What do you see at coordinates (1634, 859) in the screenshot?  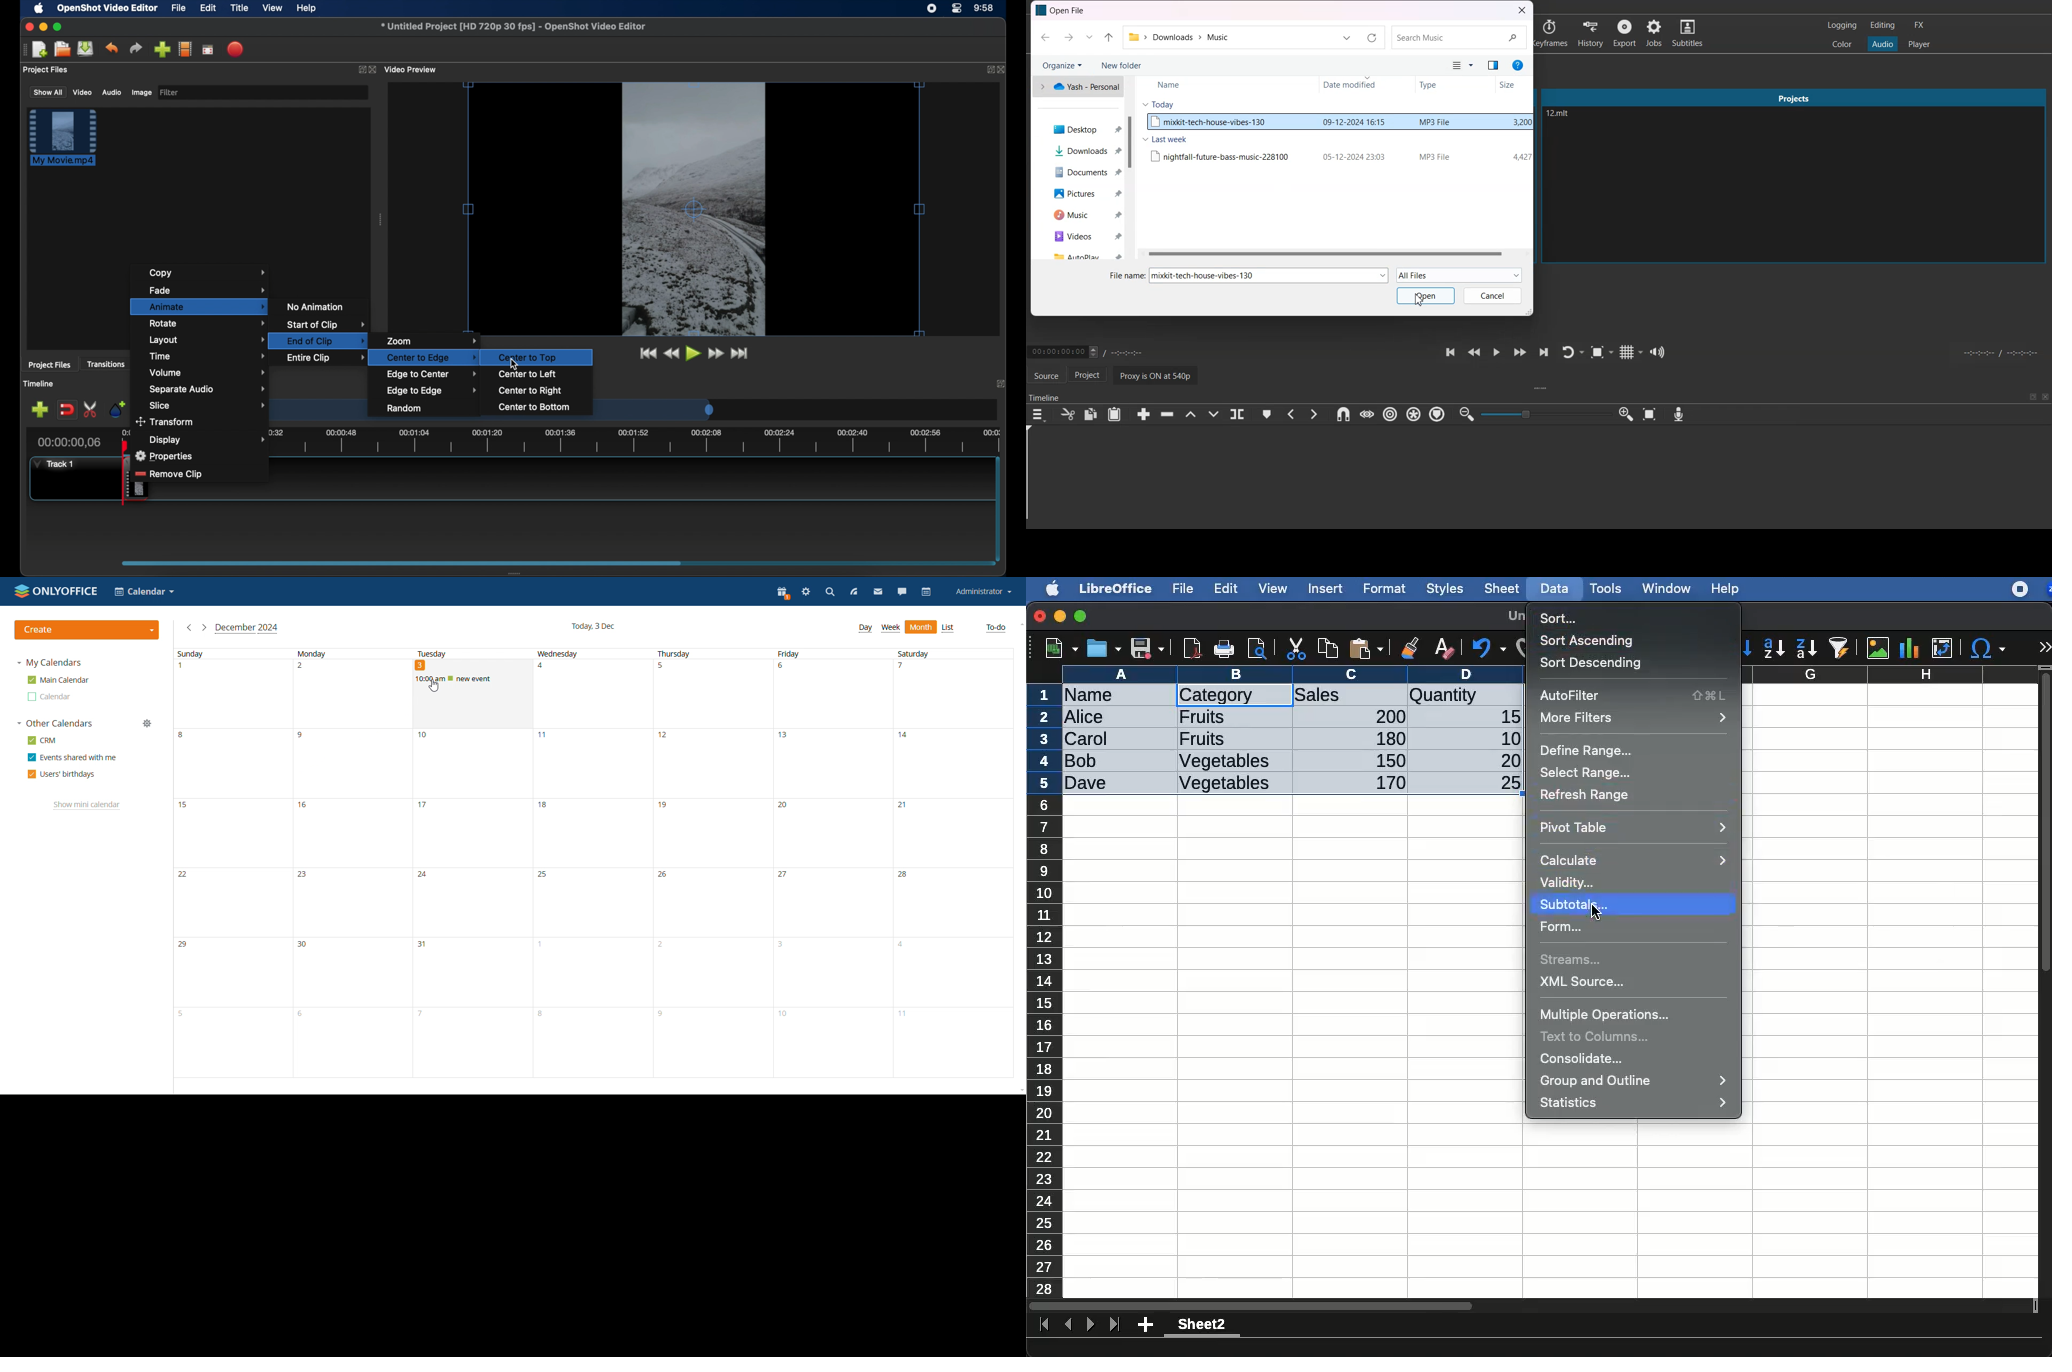 I see `calculate` at bounding box center [1634, 859].